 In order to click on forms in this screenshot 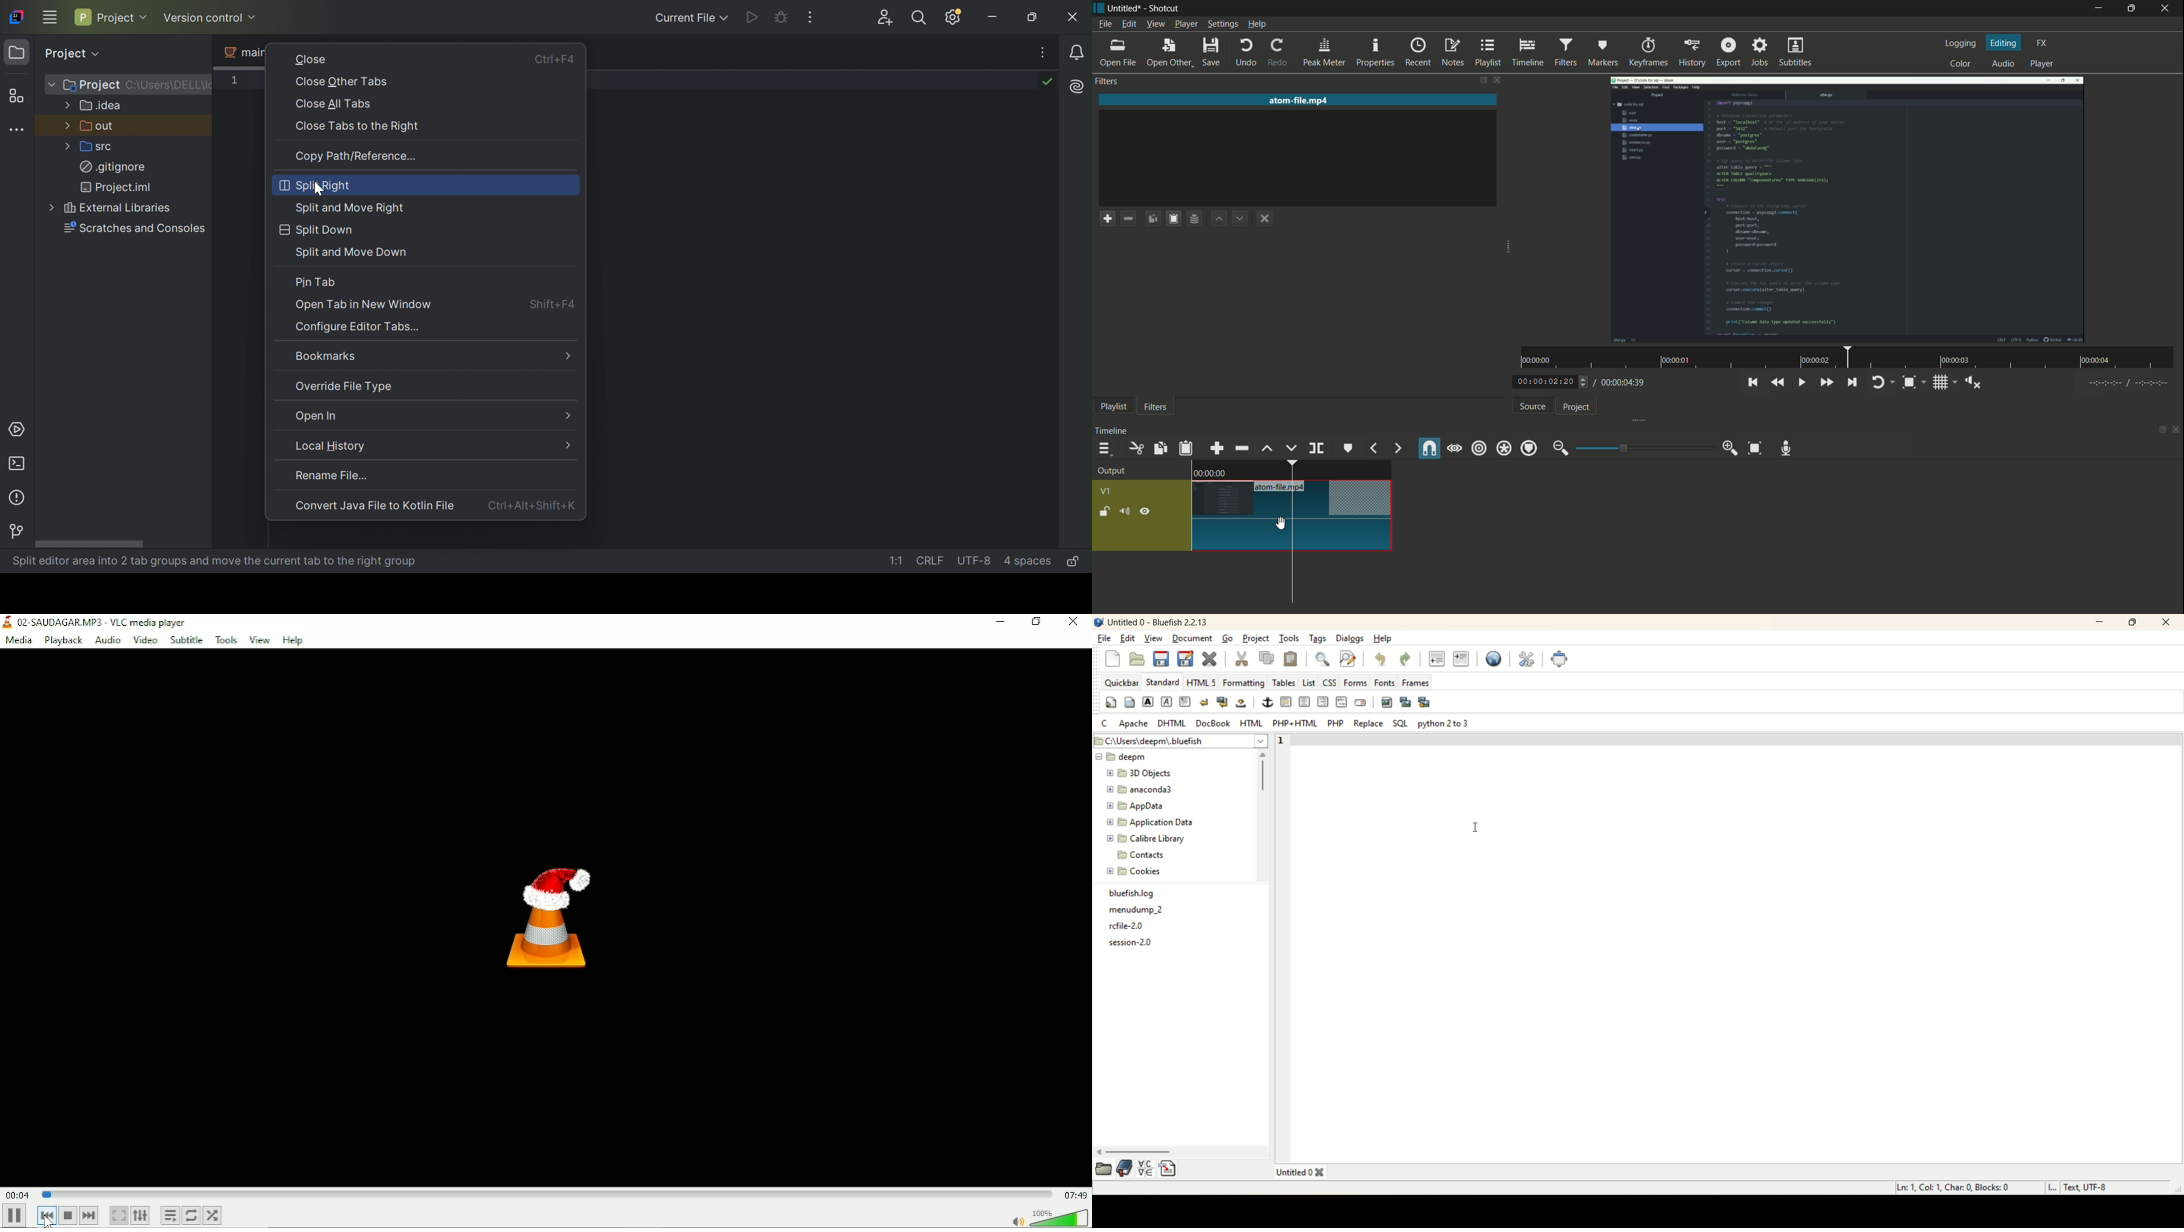, I will do `click(1355, 683)`.